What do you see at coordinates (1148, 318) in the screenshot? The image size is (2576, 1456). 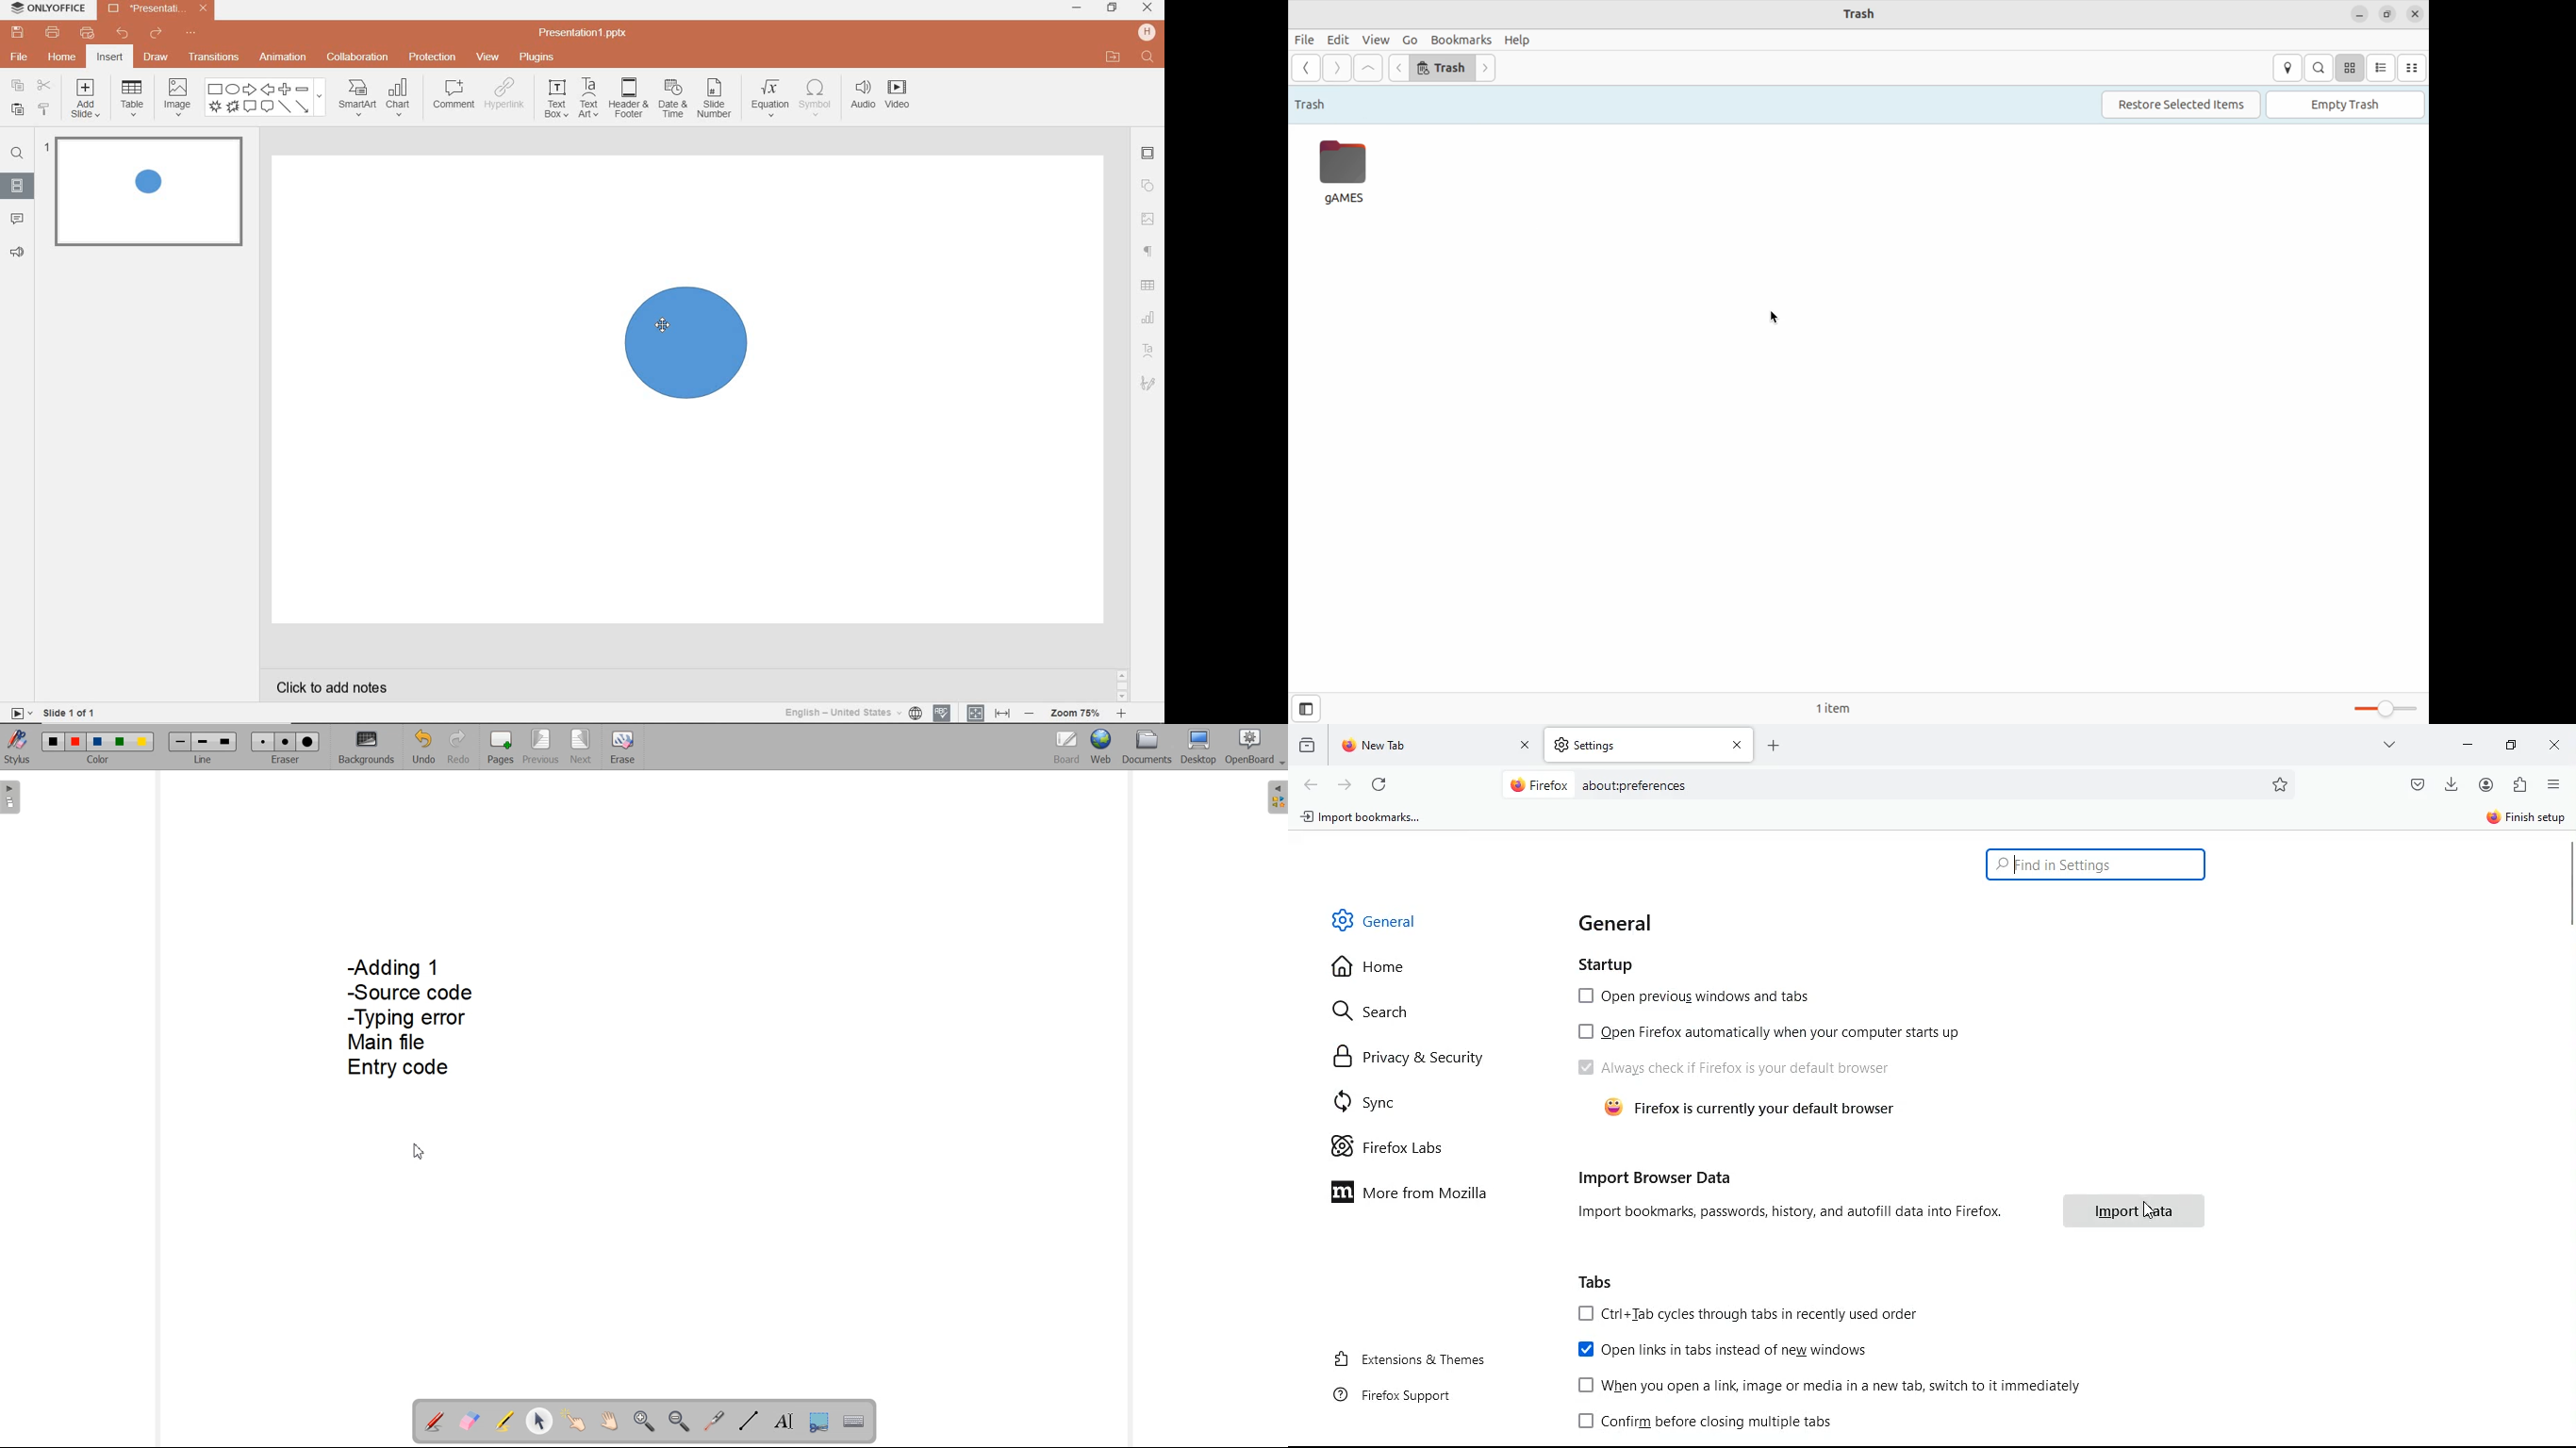 I see `chart` at bounding box center [1148, 318].